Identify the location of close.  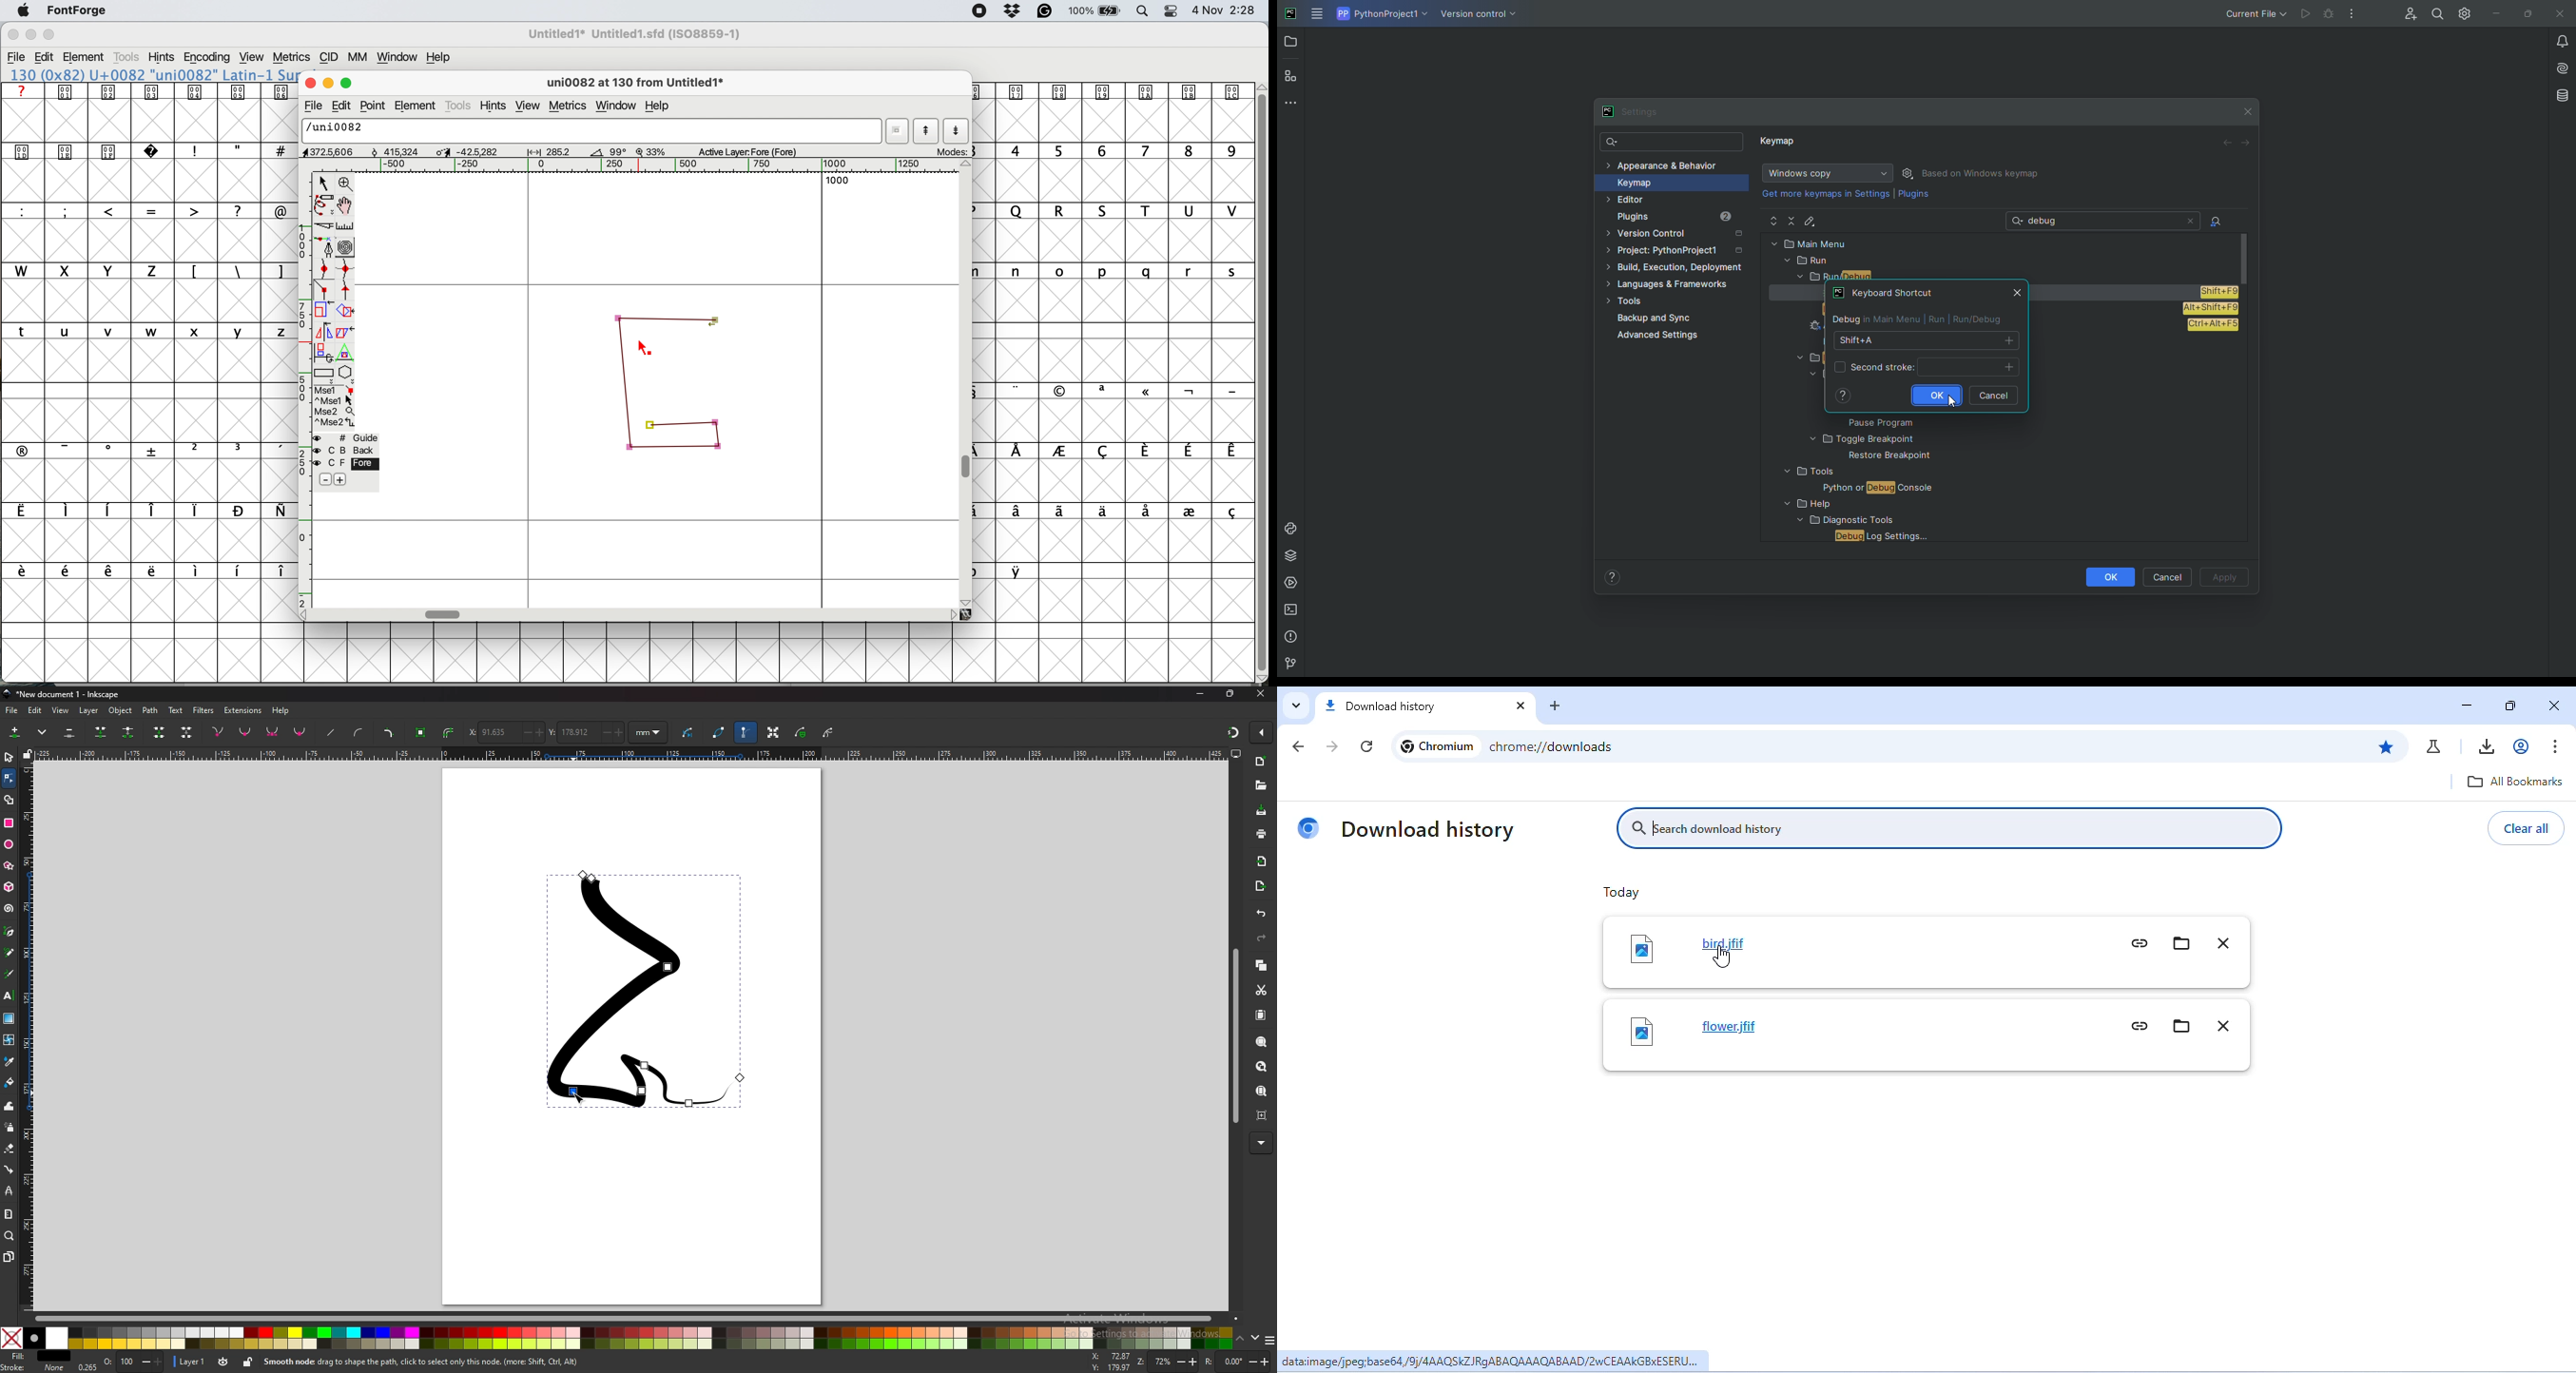
(308, 81).